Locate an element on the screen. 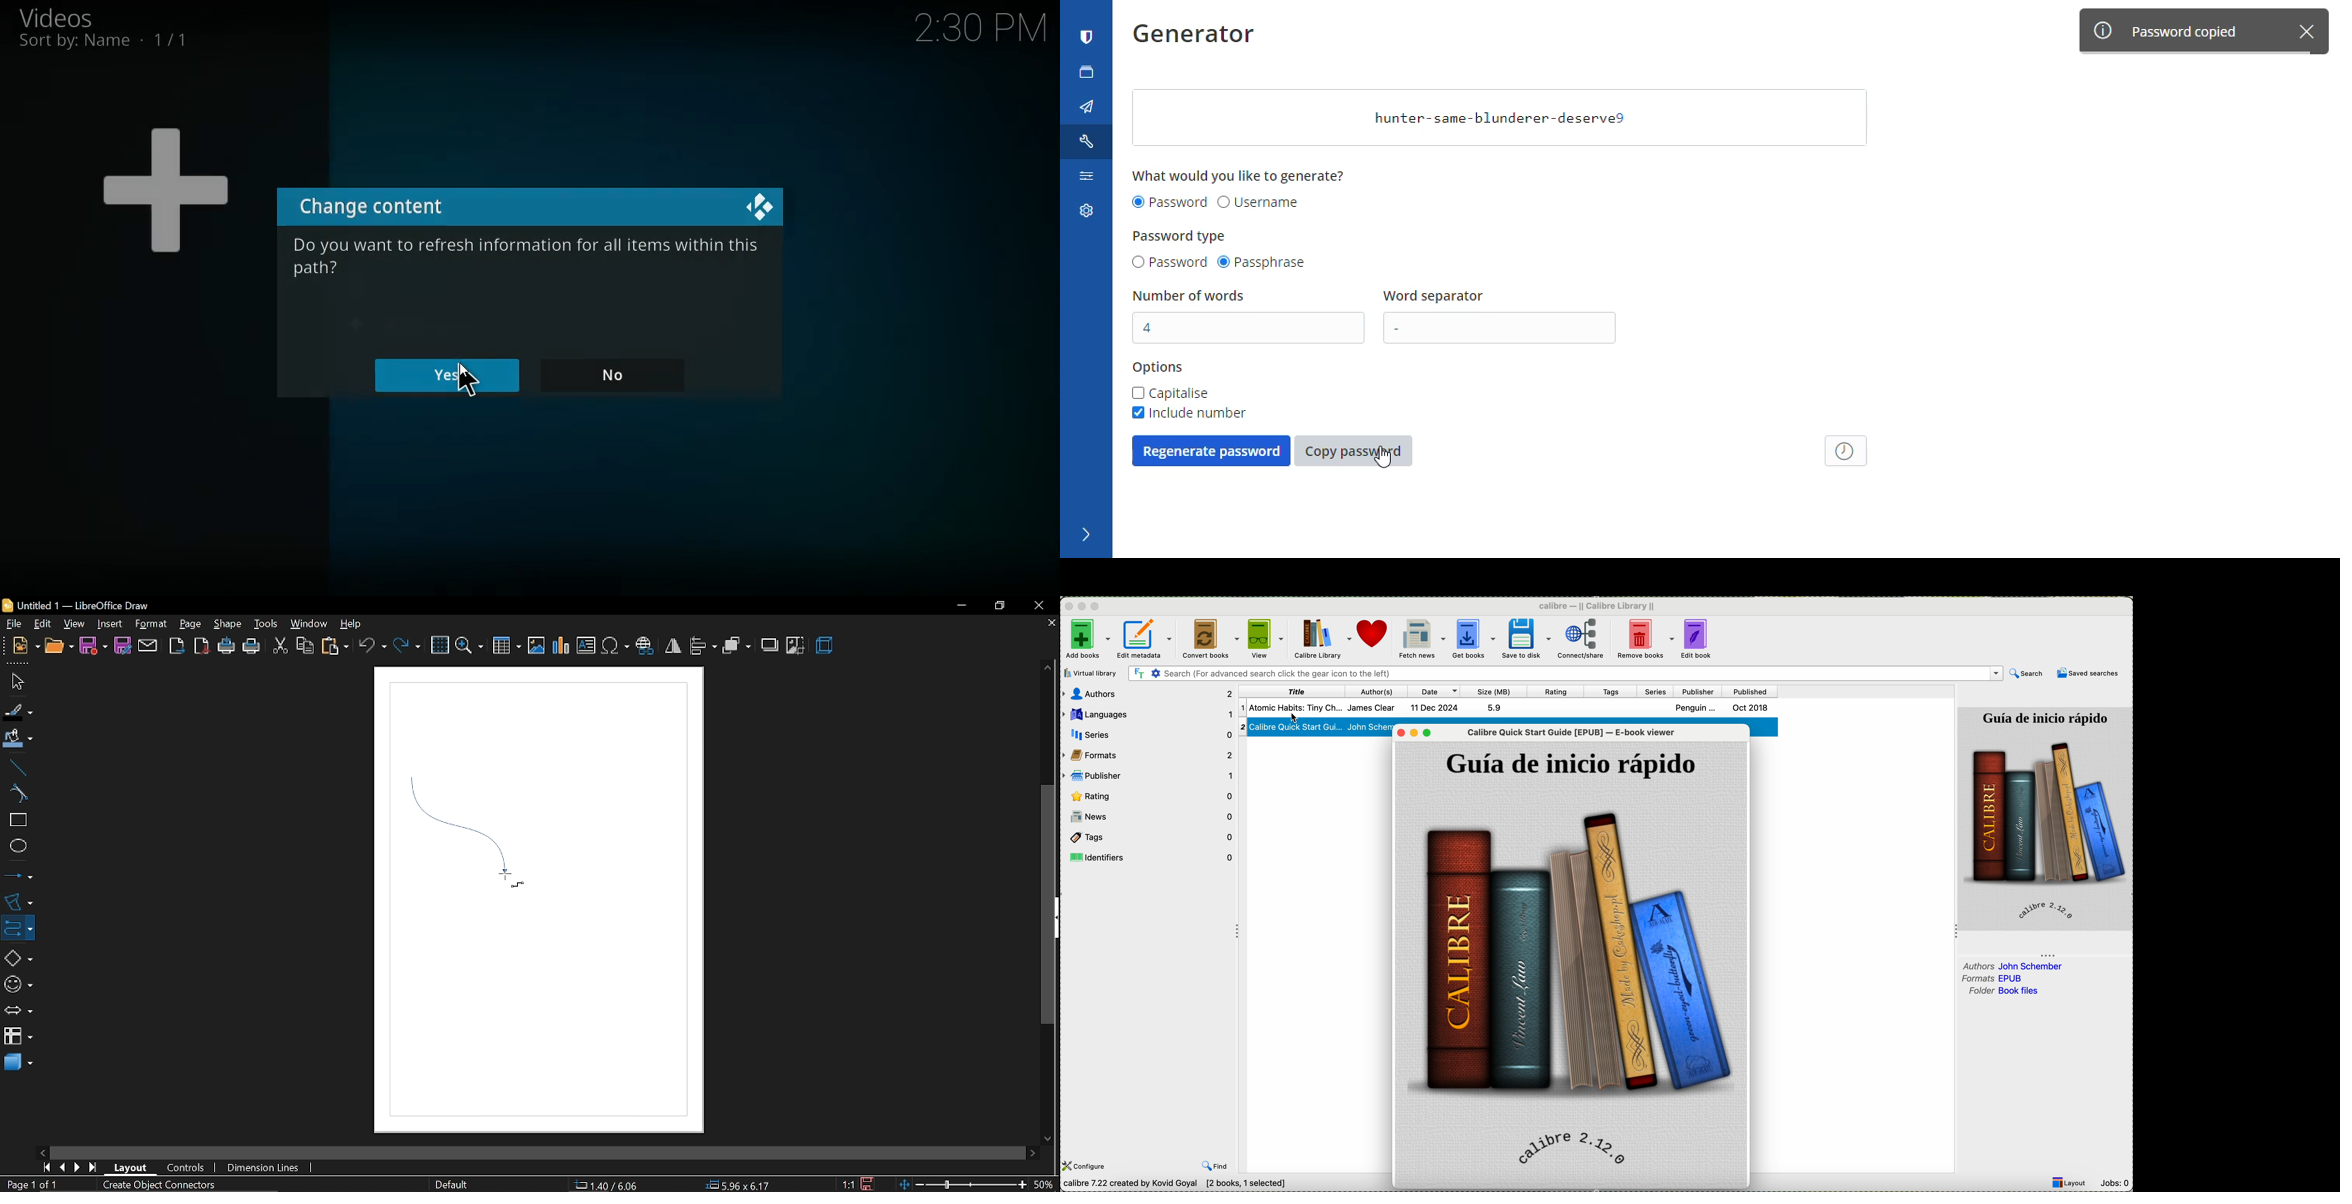 This screenshot has height=1204, width=2352. kodi logo is located at coordinates (762, 207).